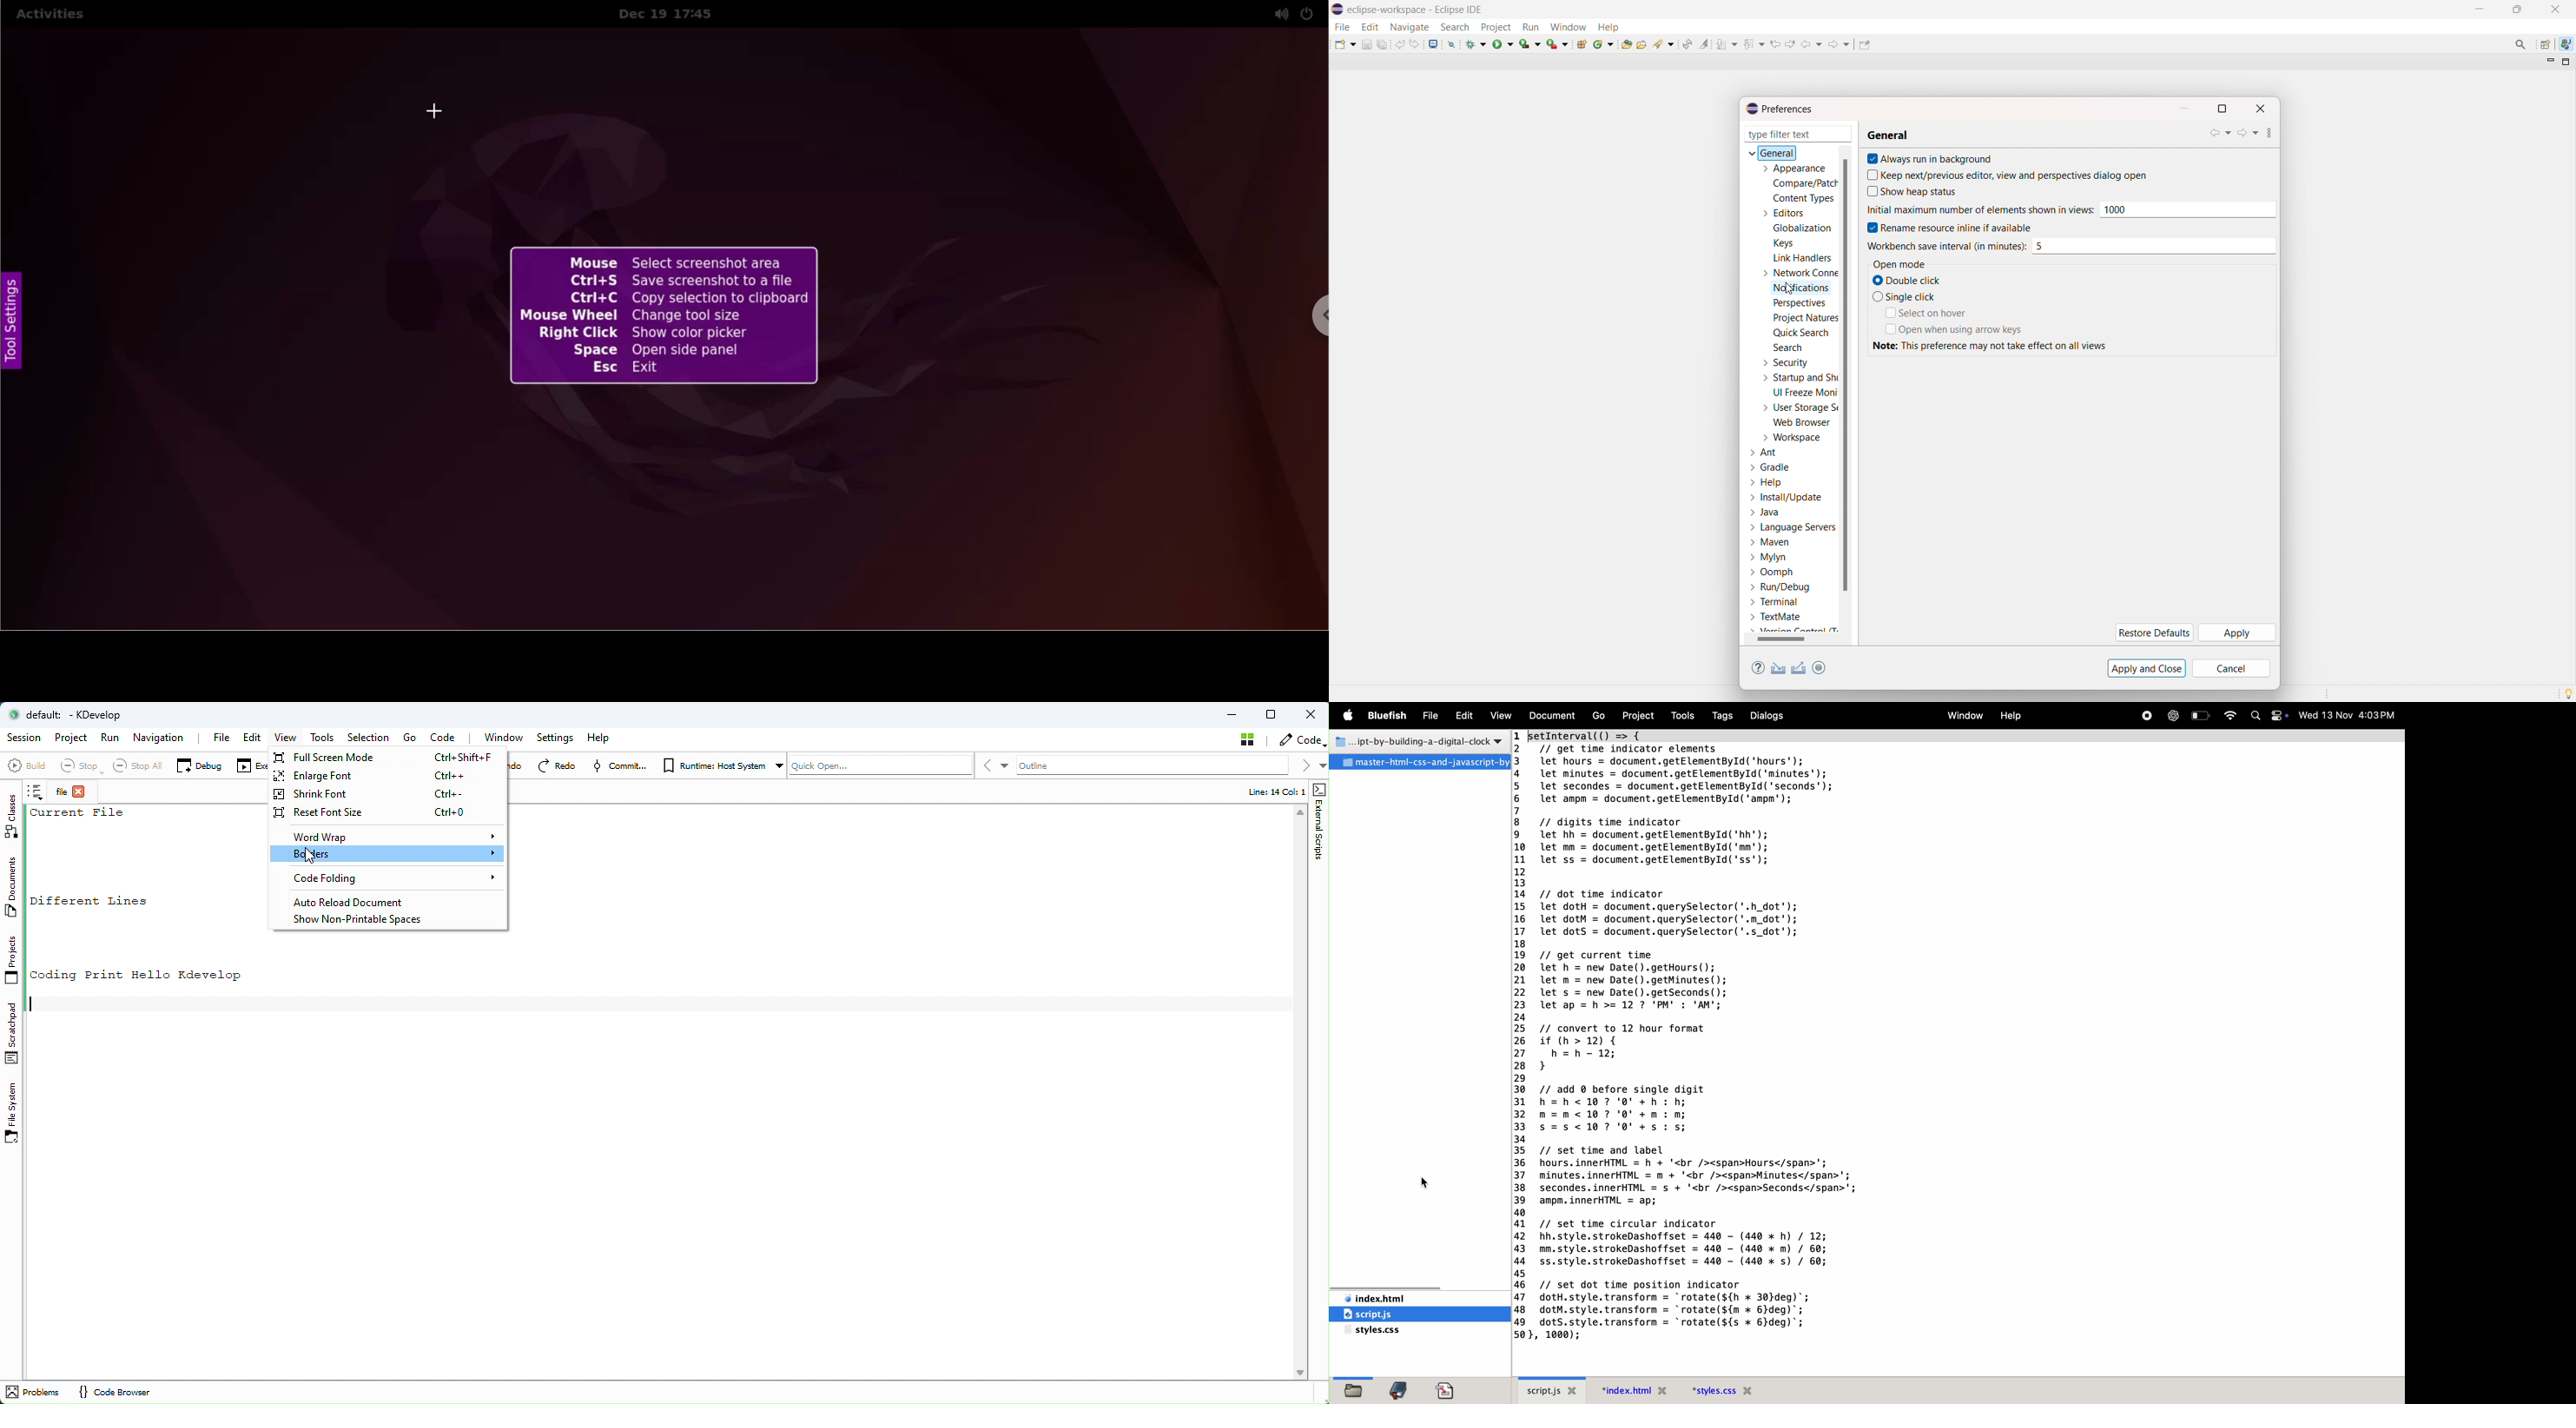  Describe the element at coordinates (1775, 603) in the screenshot. I see `terminal` at that location.